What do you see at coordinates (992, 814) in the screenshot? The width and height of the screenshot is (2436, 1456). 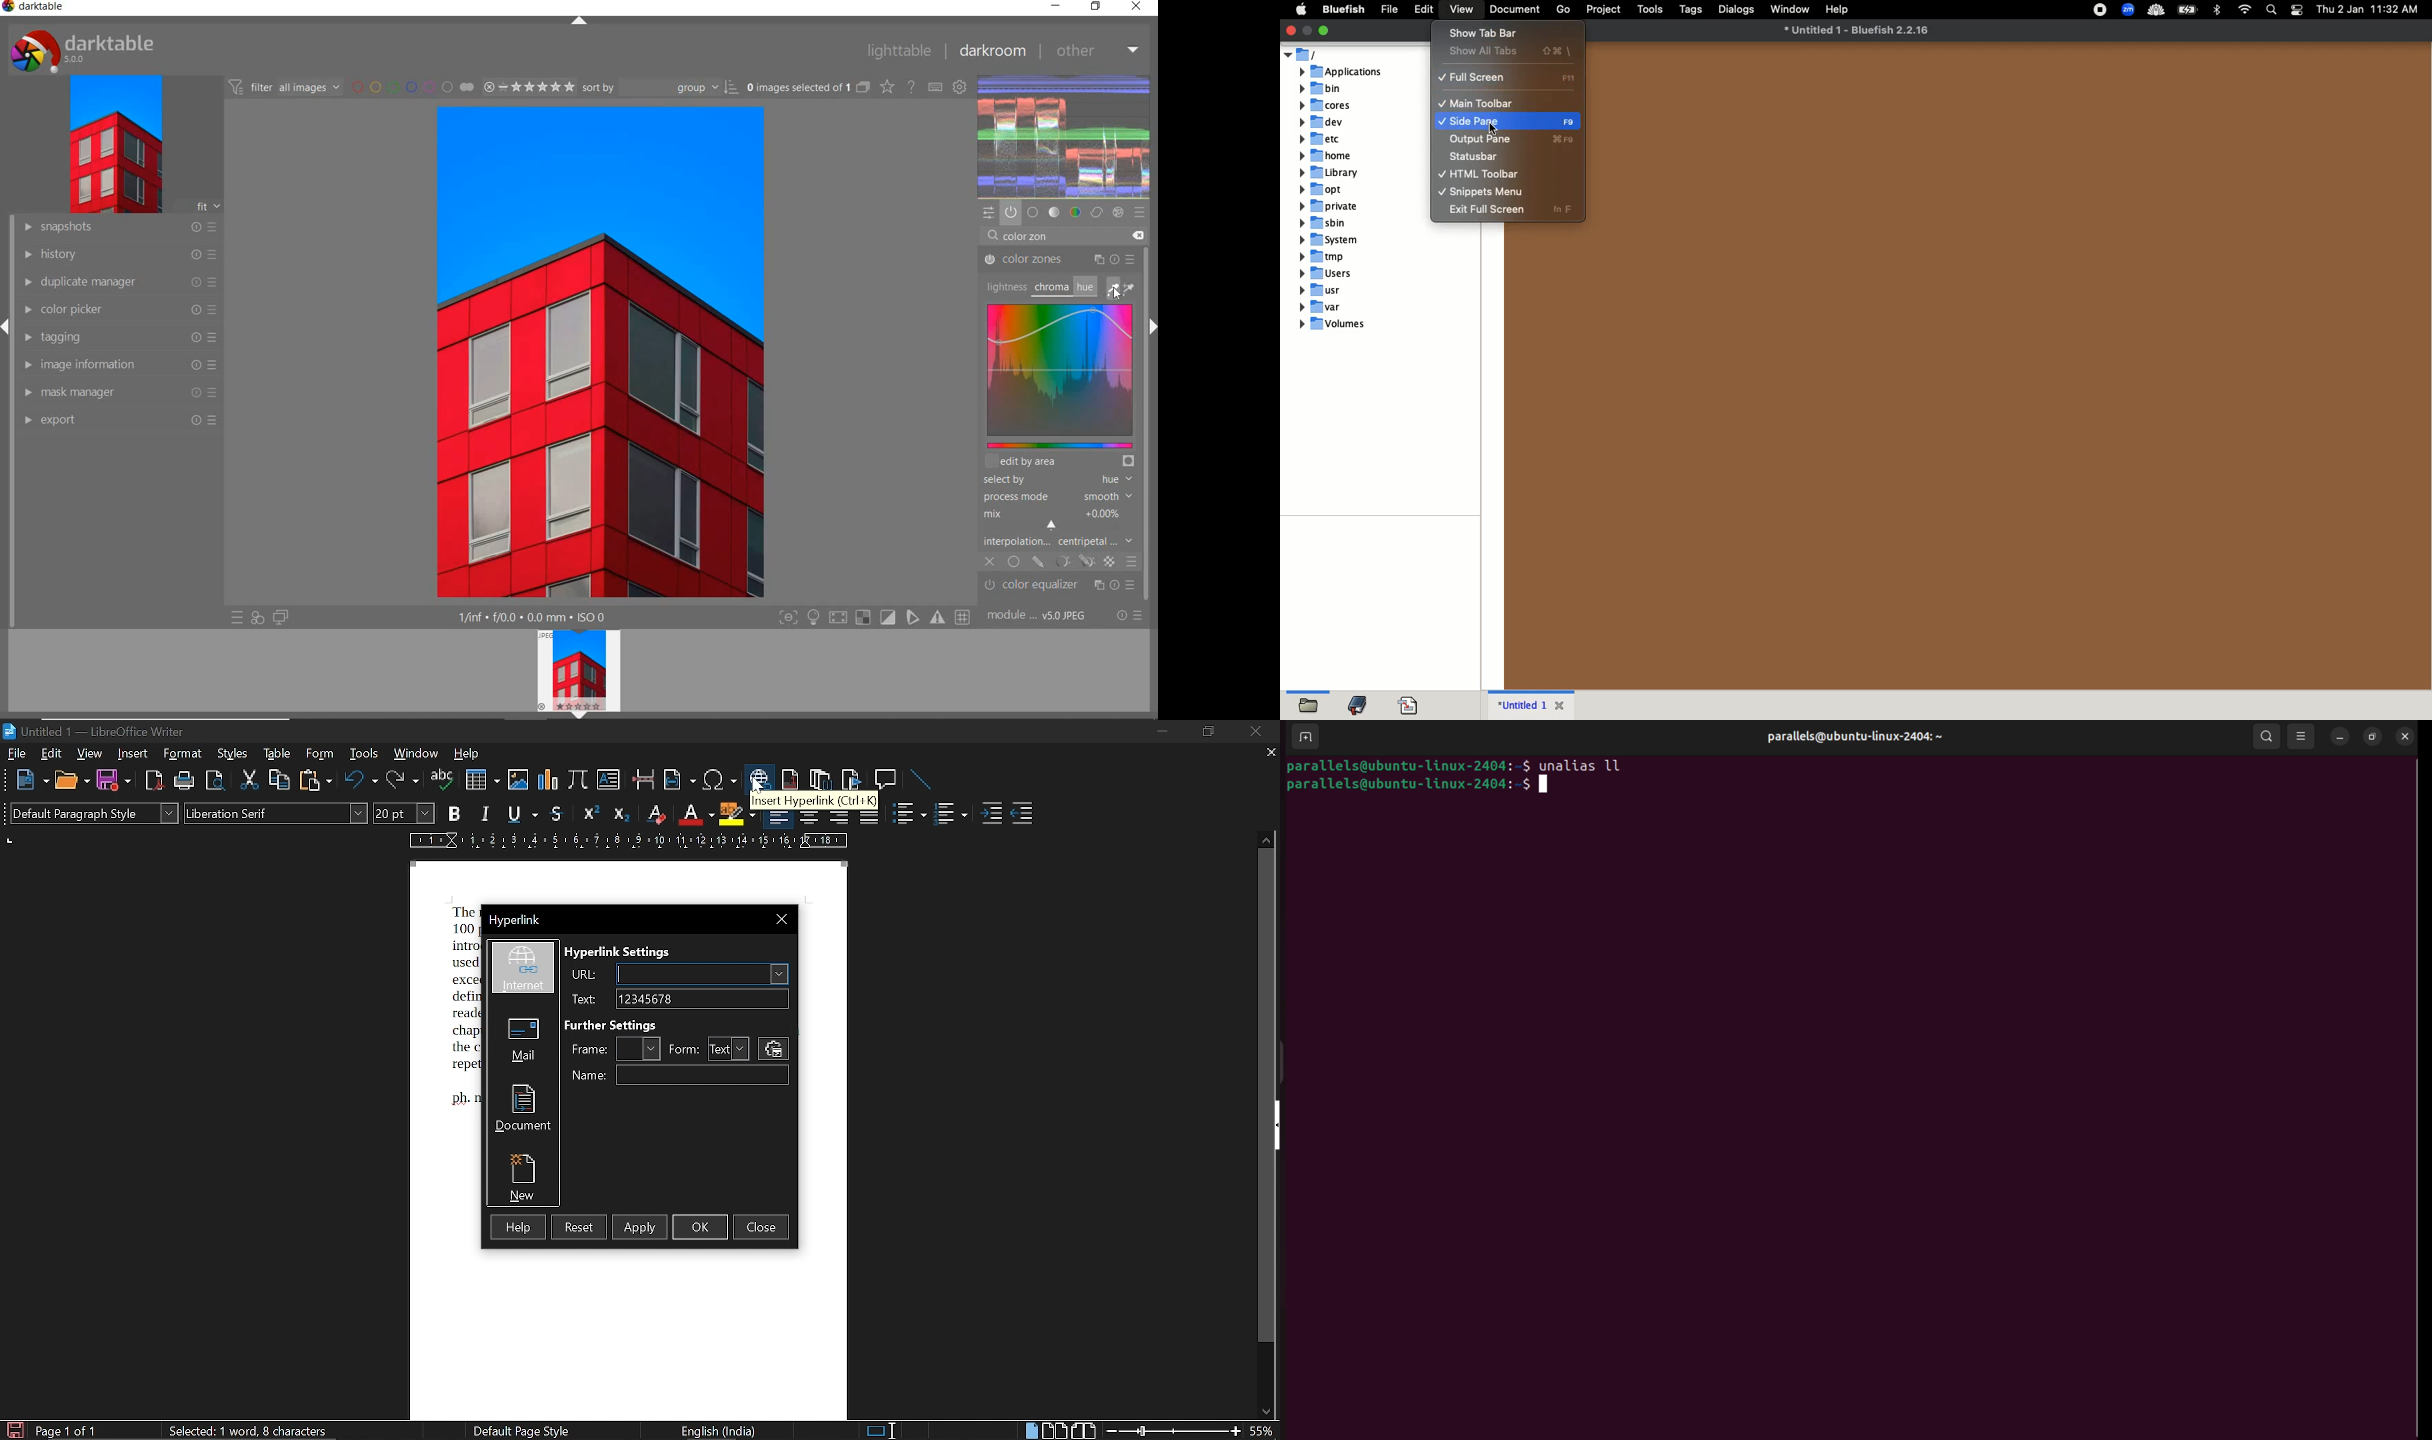 I see `increase indent` at bounding box center [992, 814].